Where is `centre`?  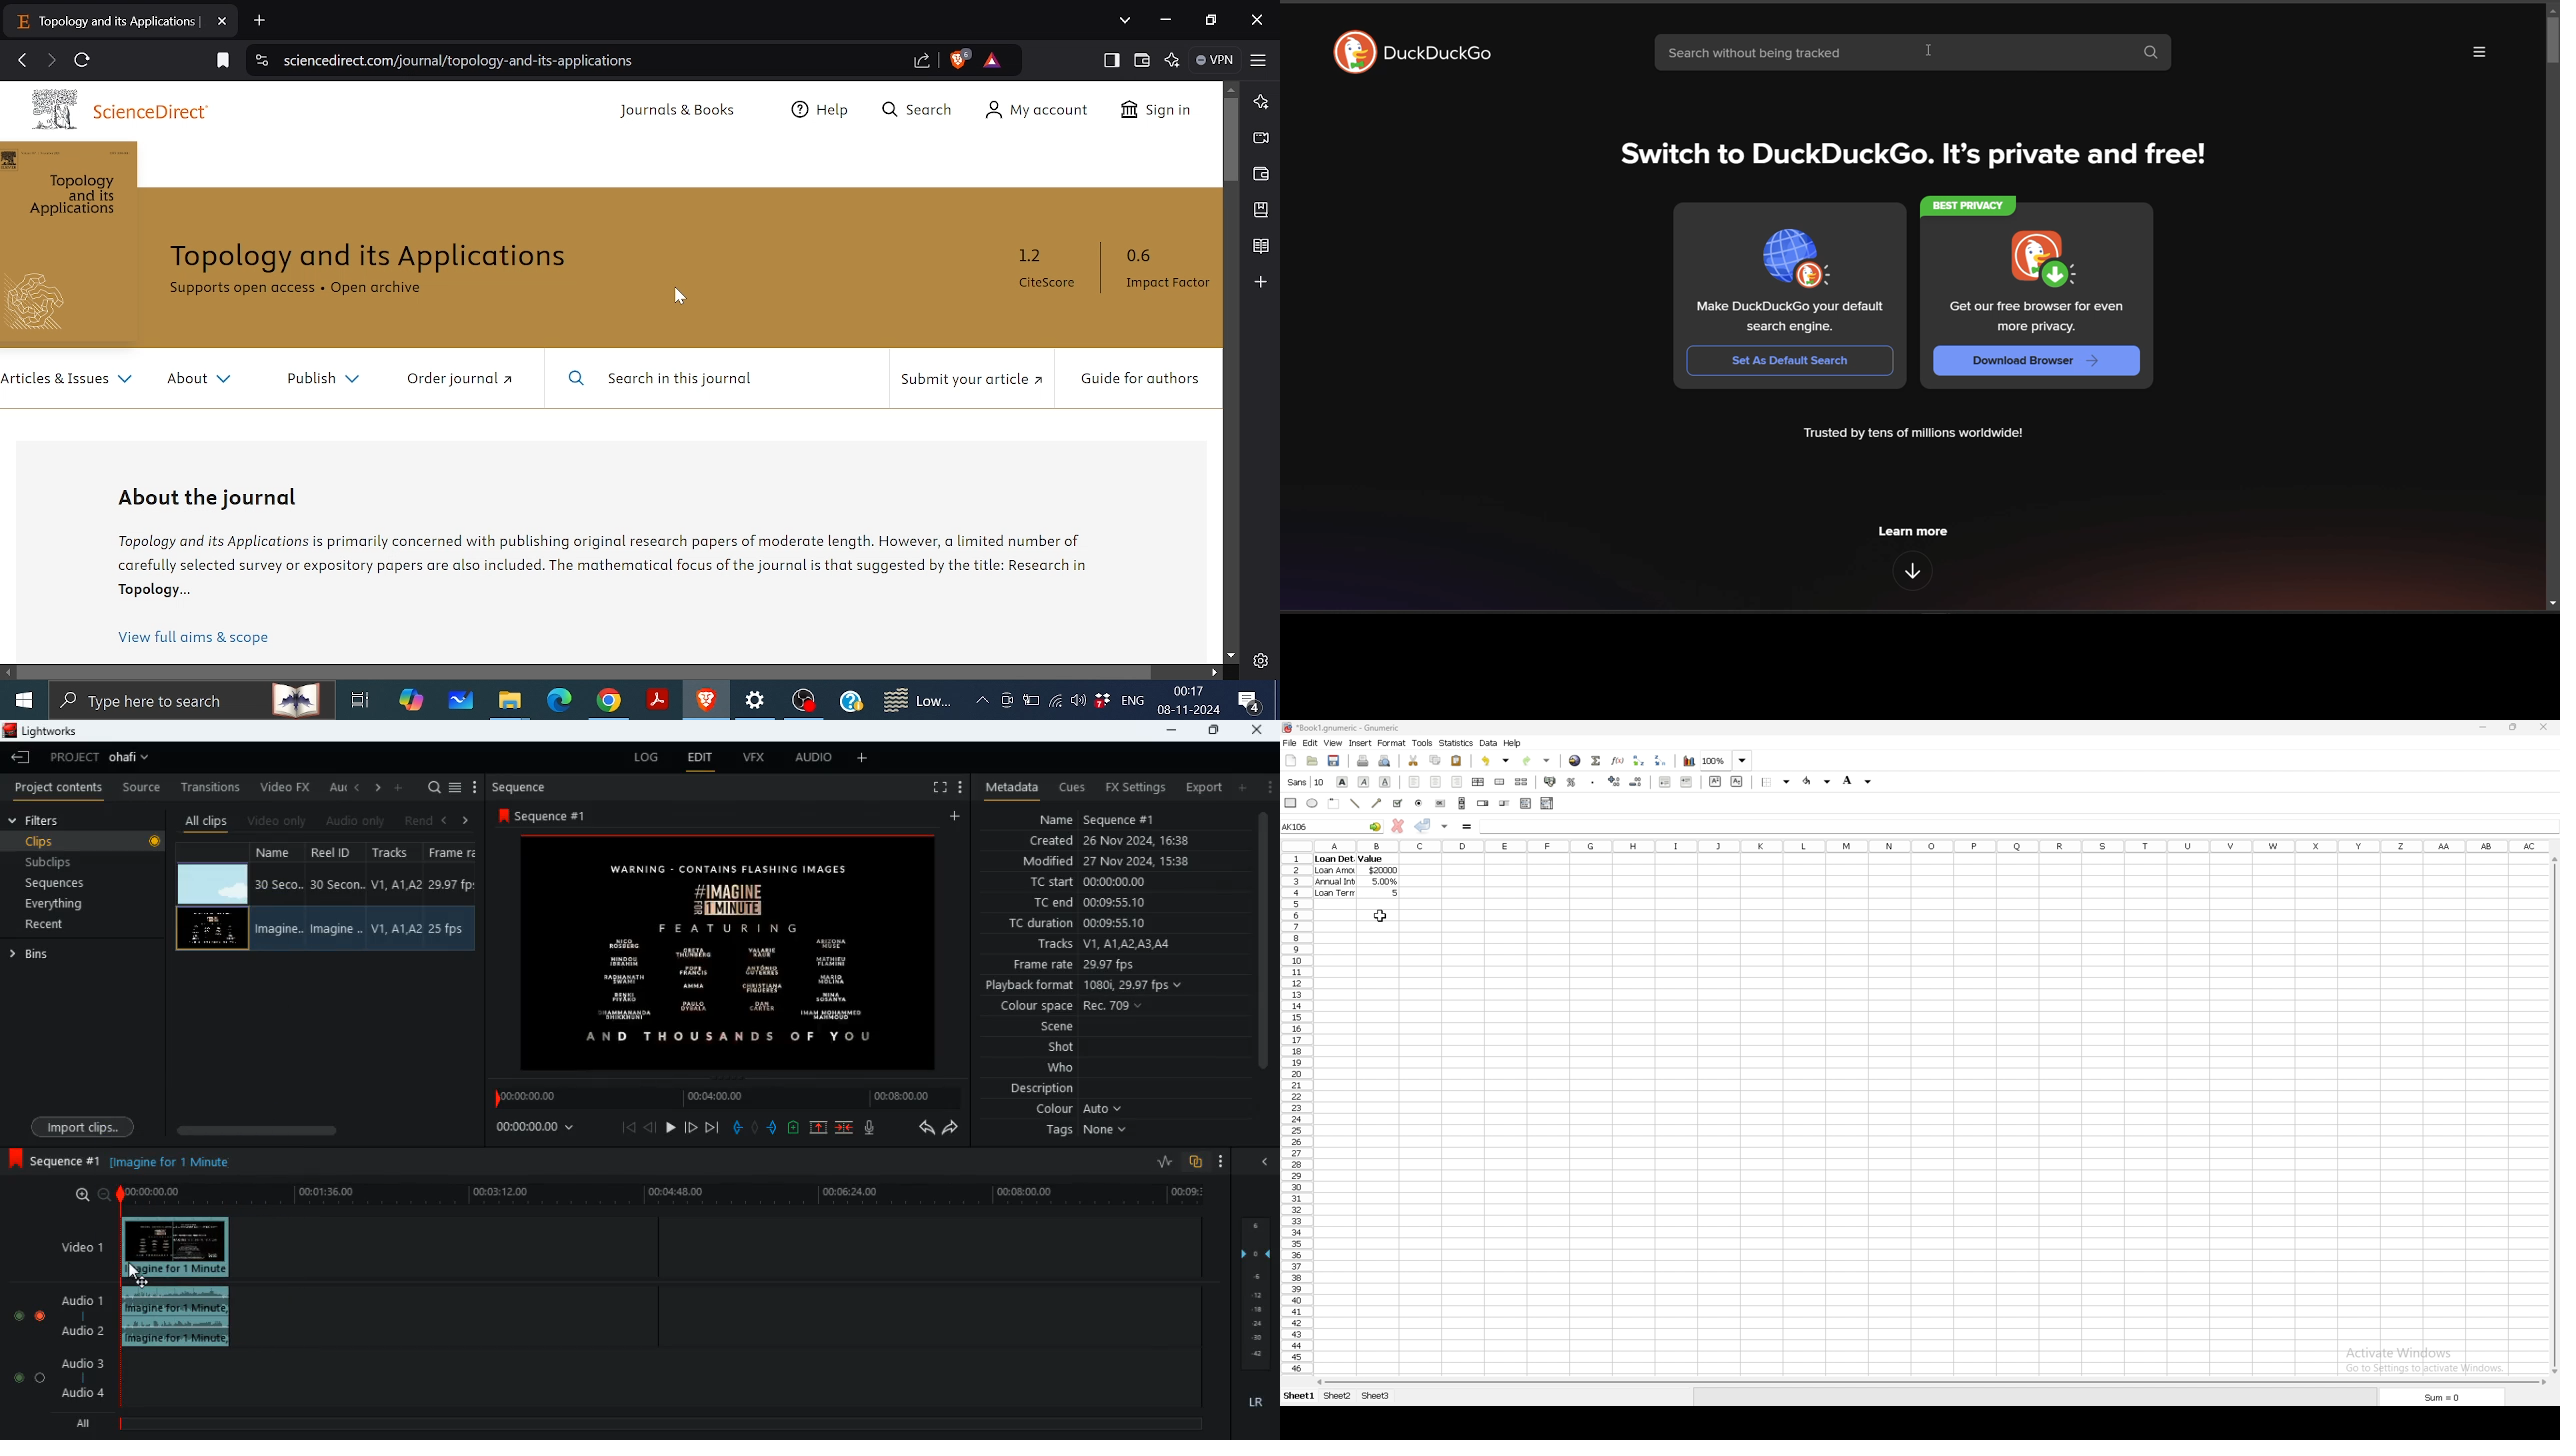
centre is located at coordinates (1435, 782).